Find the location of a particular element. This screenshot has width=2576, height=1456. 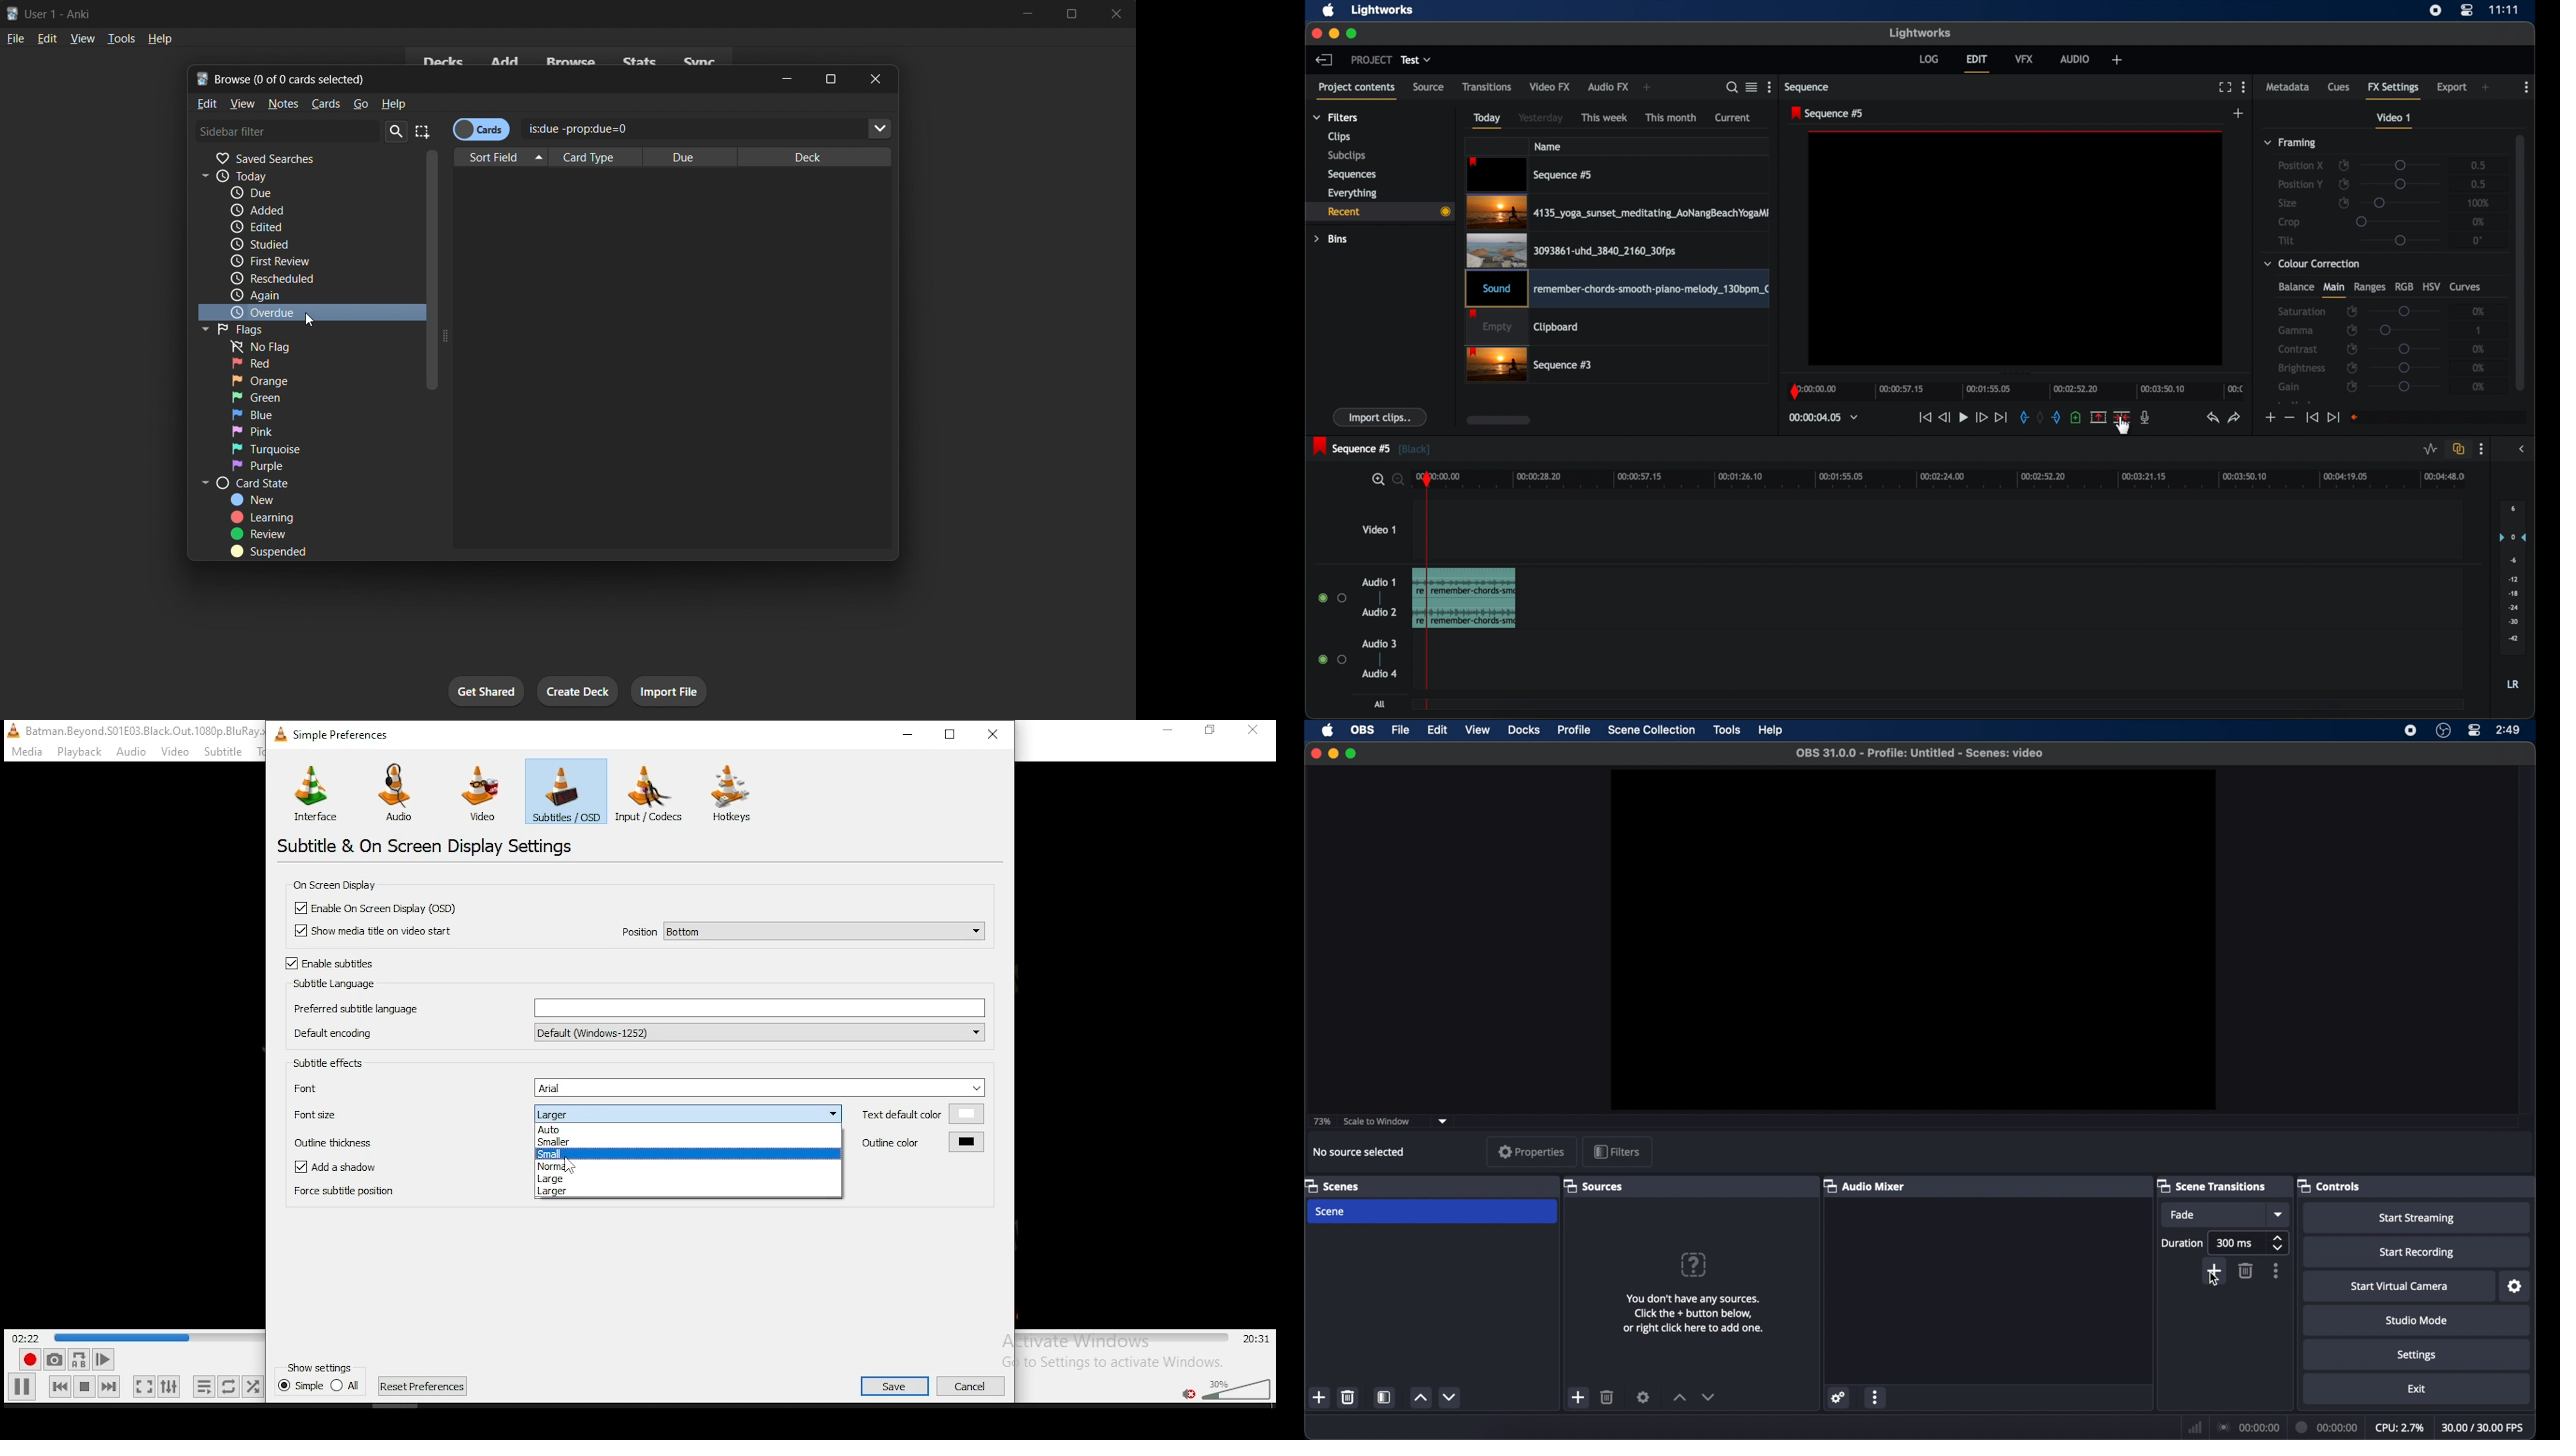

0 is located at coordinates (2477, 240).